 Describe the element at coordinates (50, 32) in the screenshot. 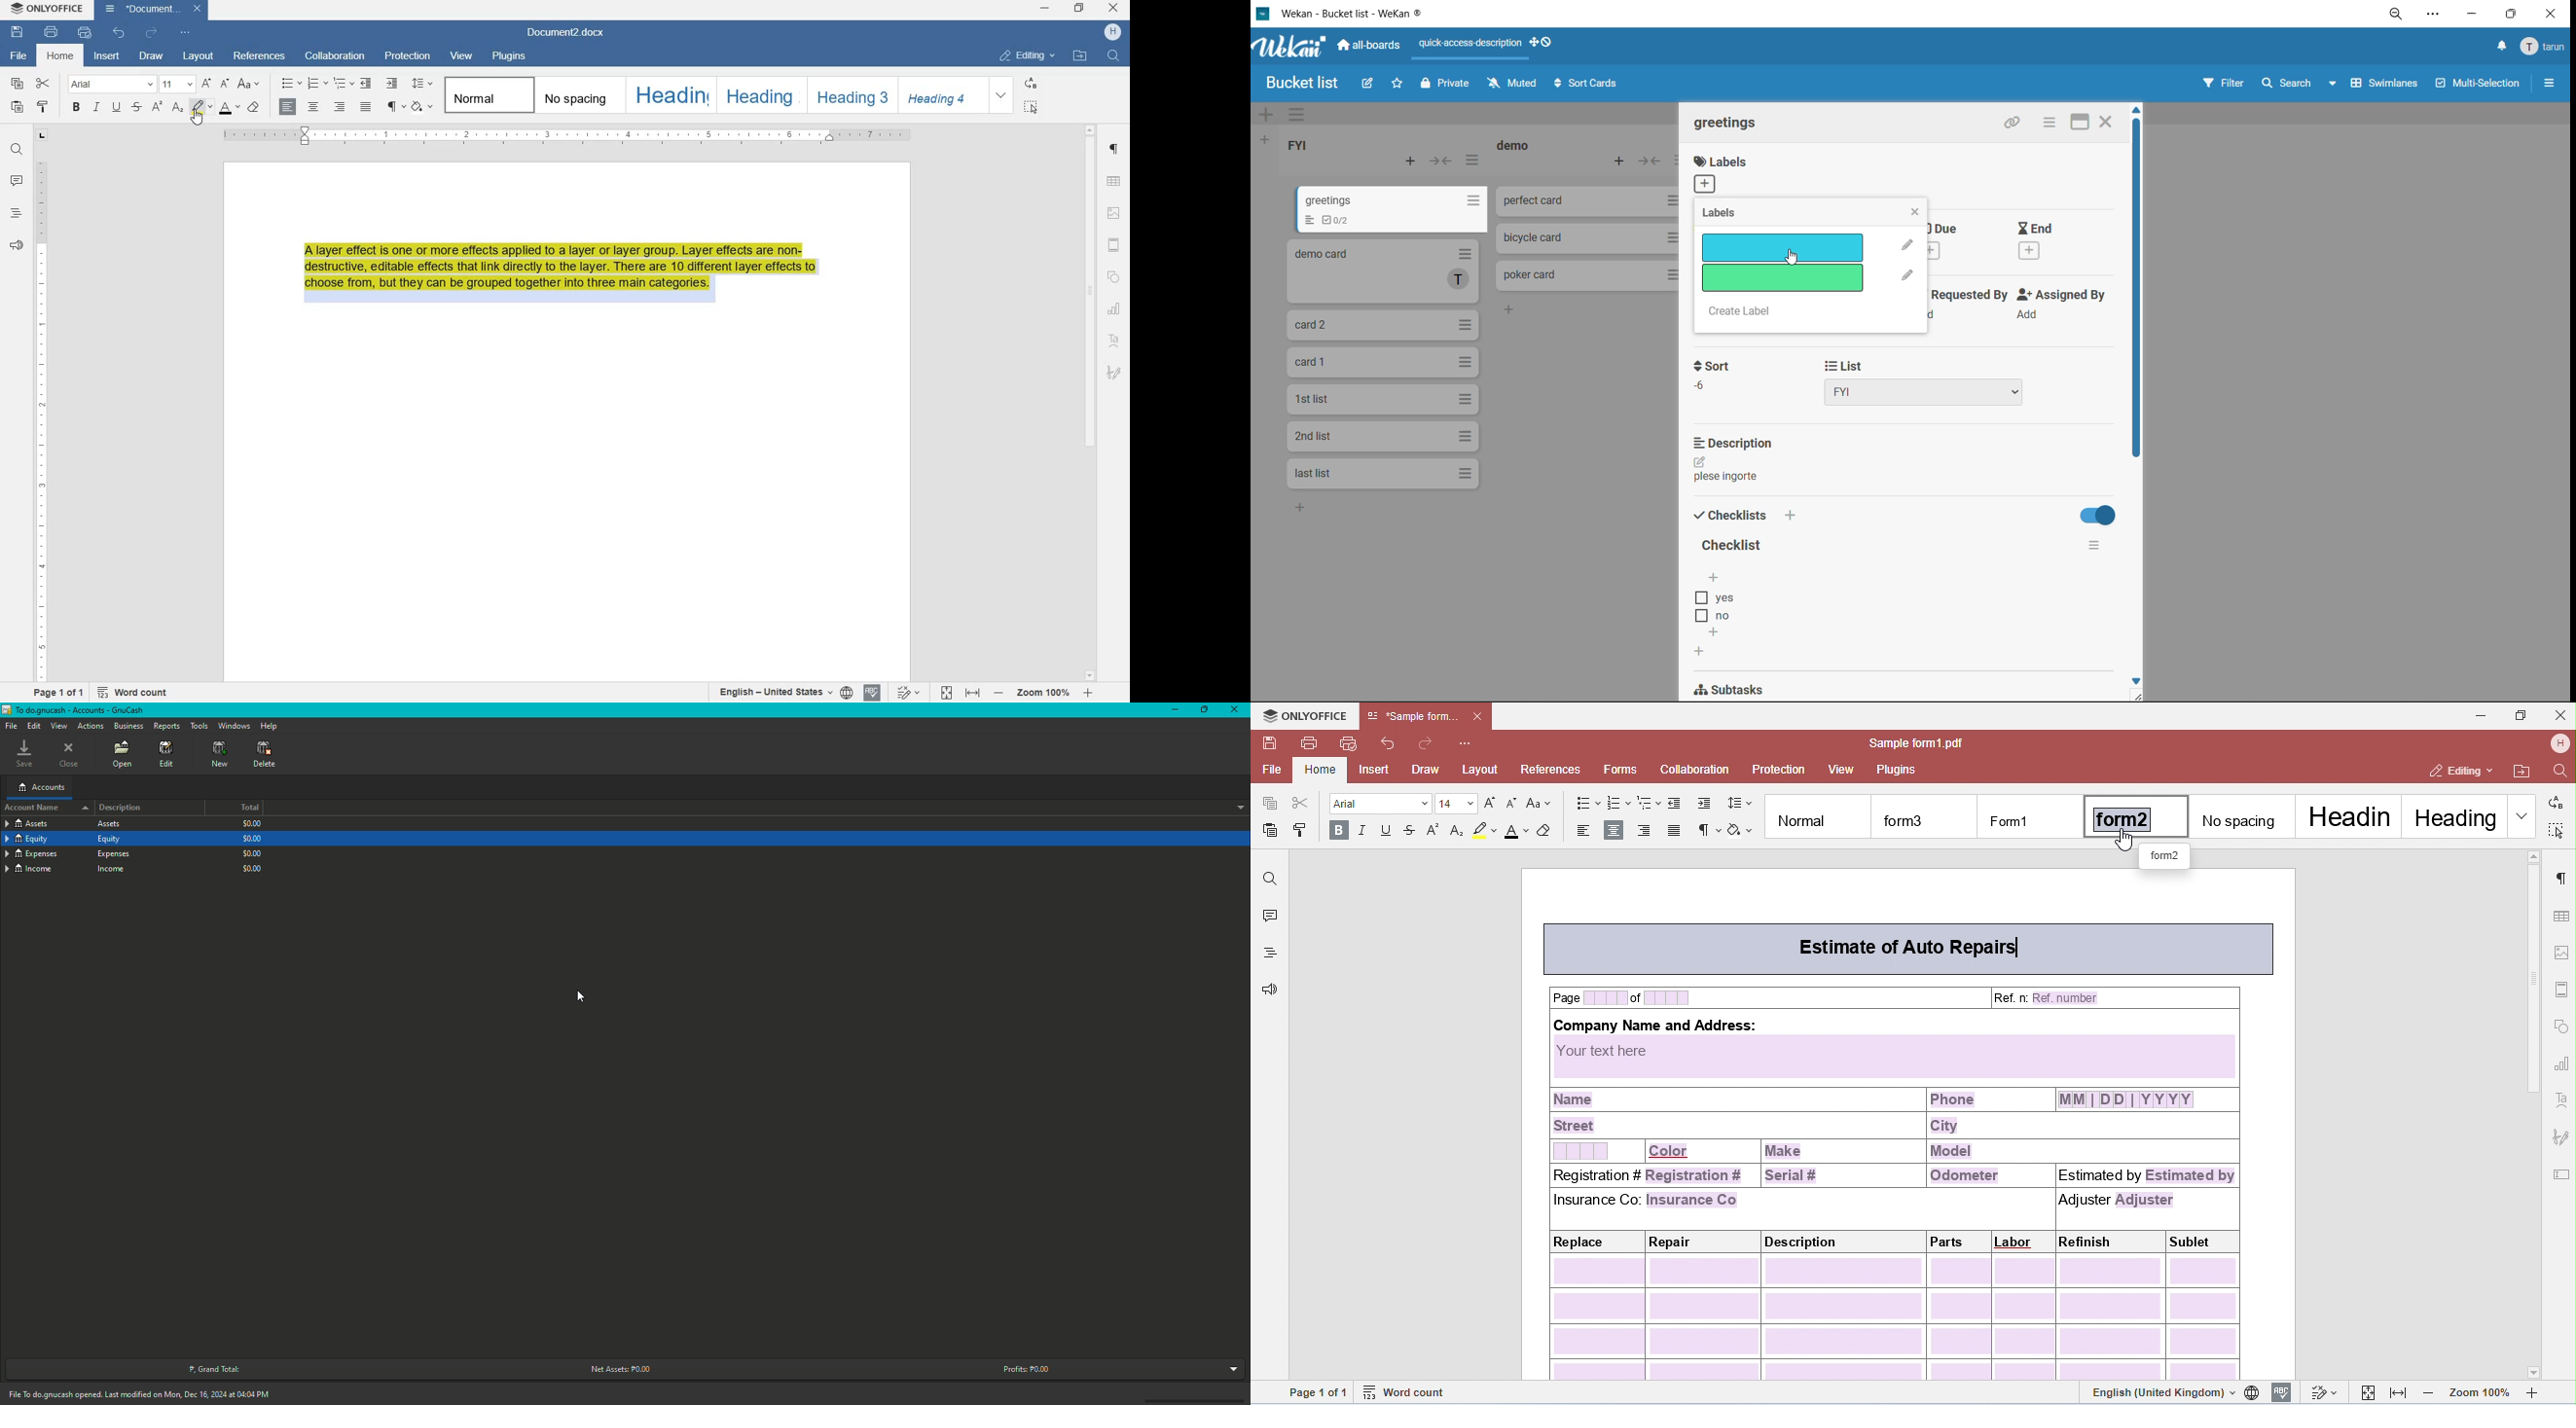

I see `PRINT` at that location.